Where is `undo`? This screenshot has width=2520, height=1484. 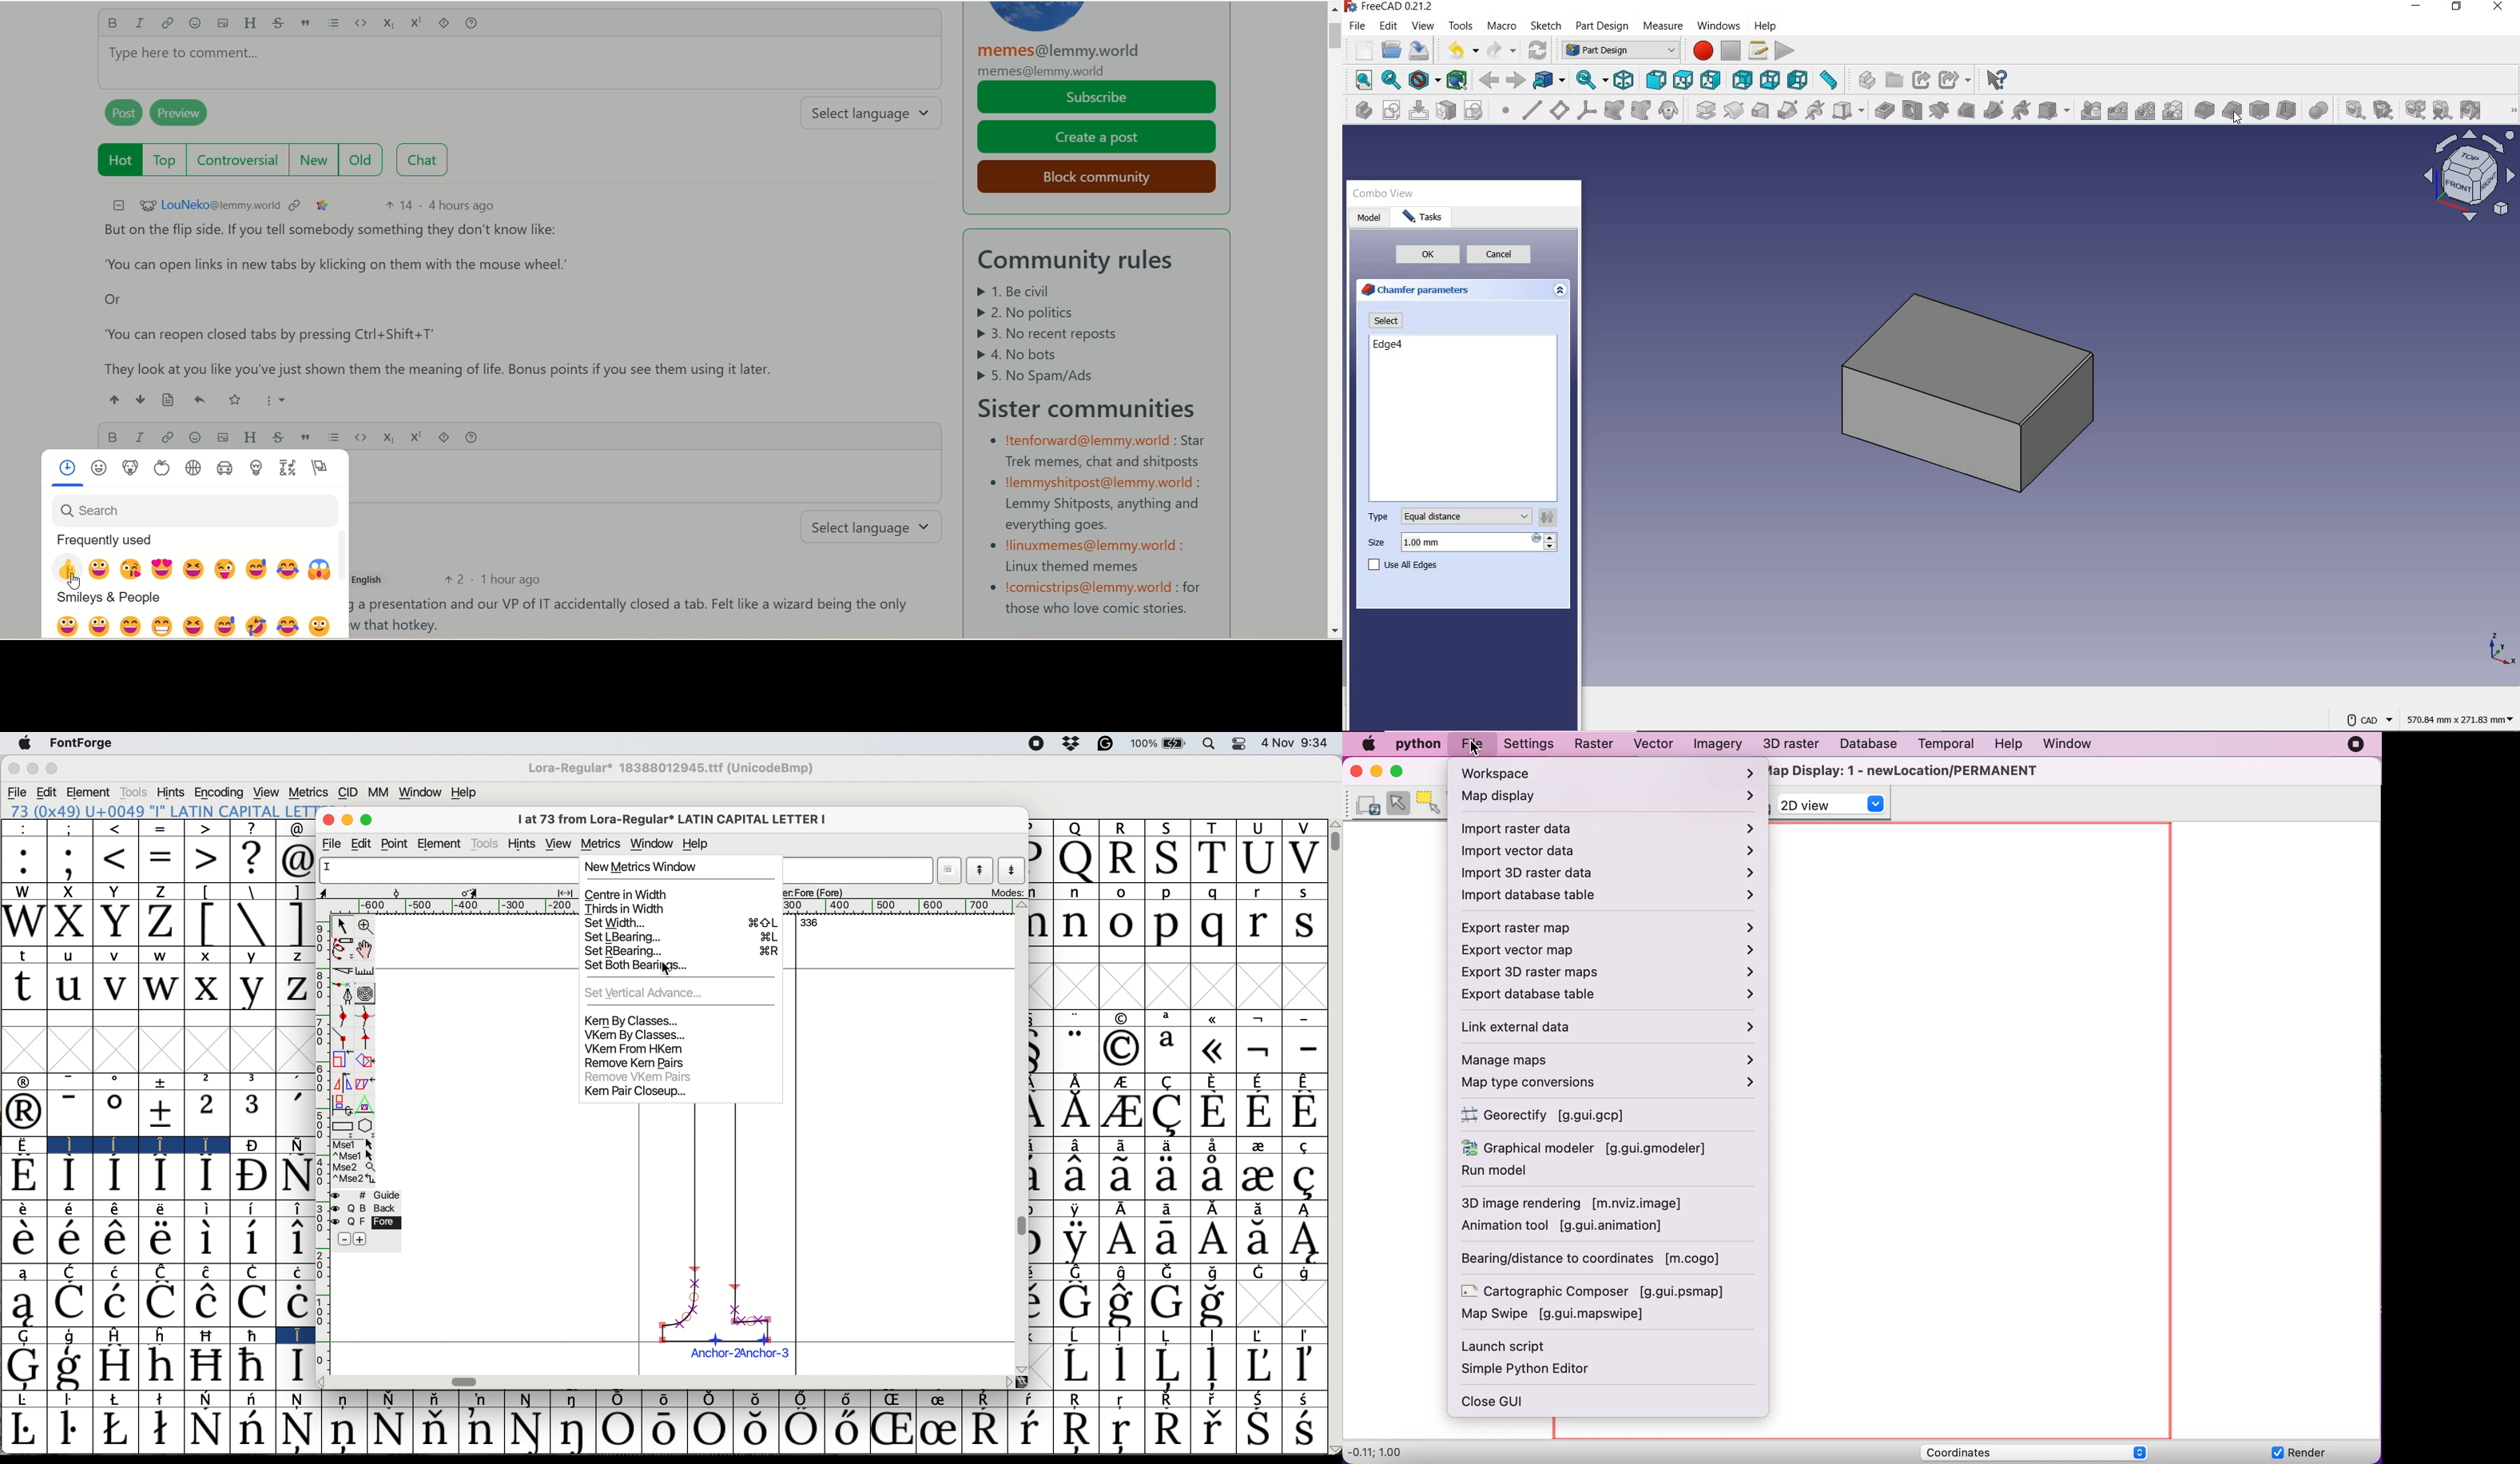 undo is located at coordinates (1460, 50).